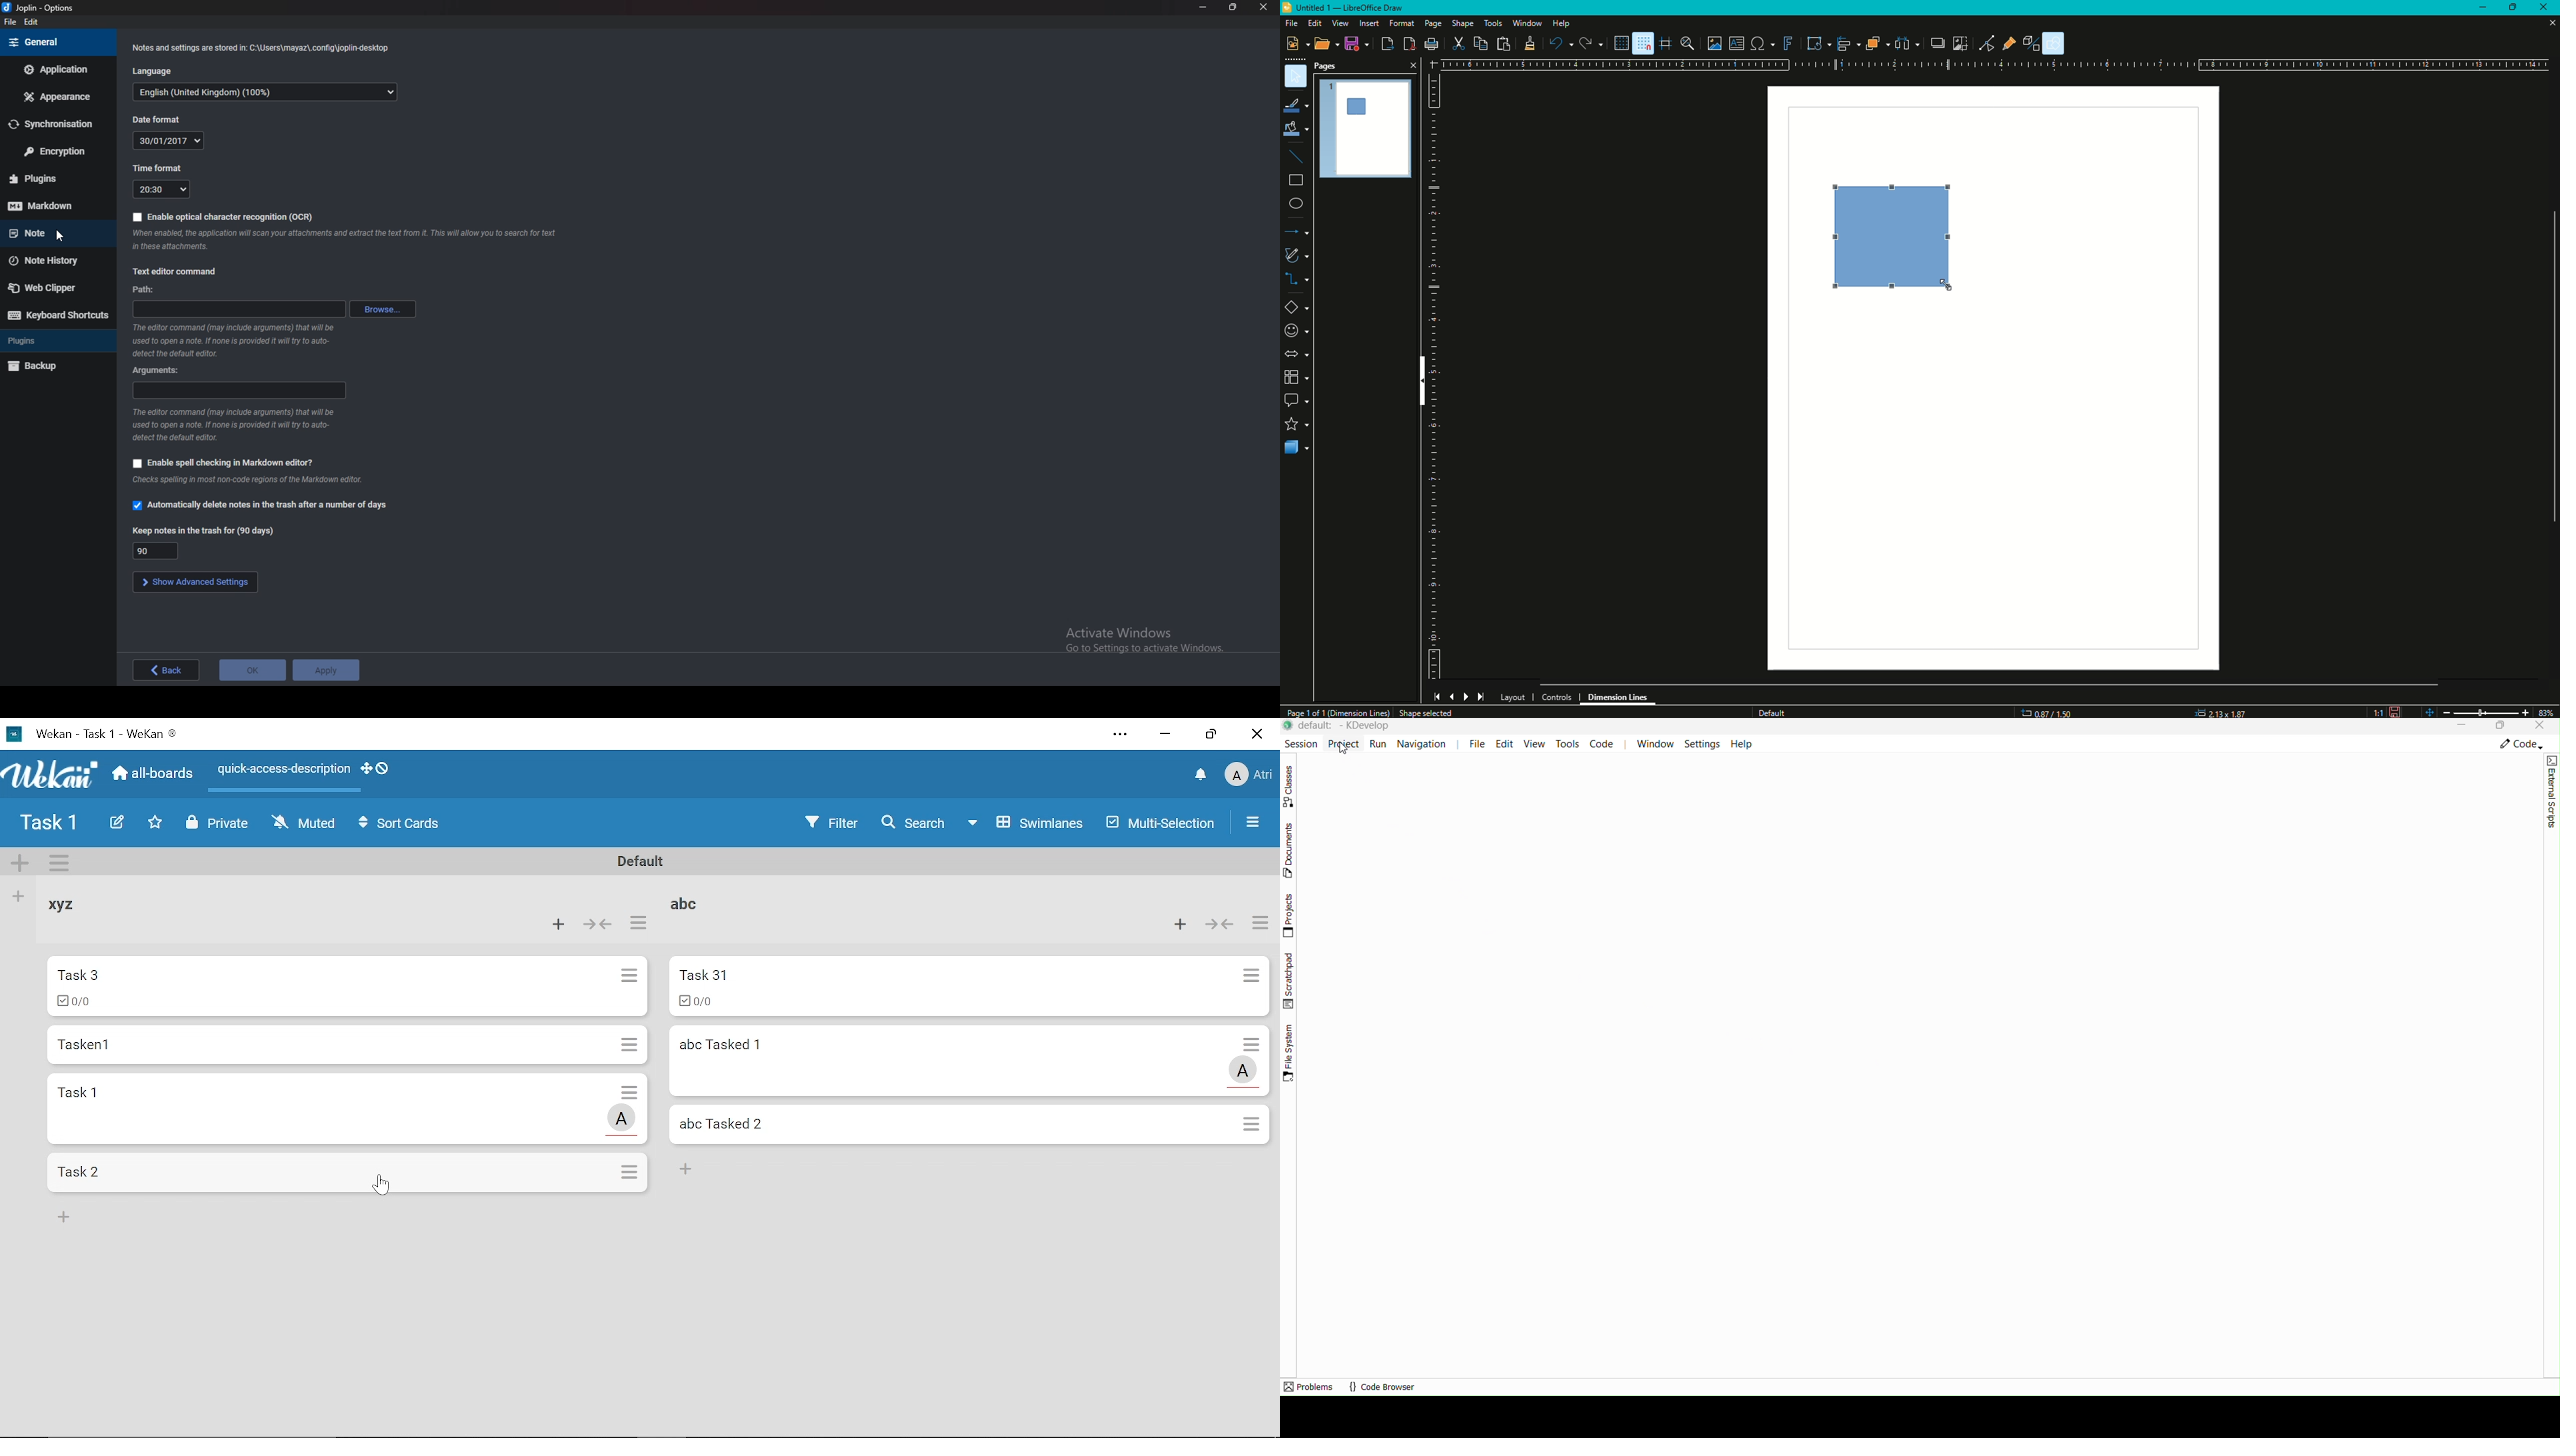  I want to click on Crop Image, so click(1957, 42).